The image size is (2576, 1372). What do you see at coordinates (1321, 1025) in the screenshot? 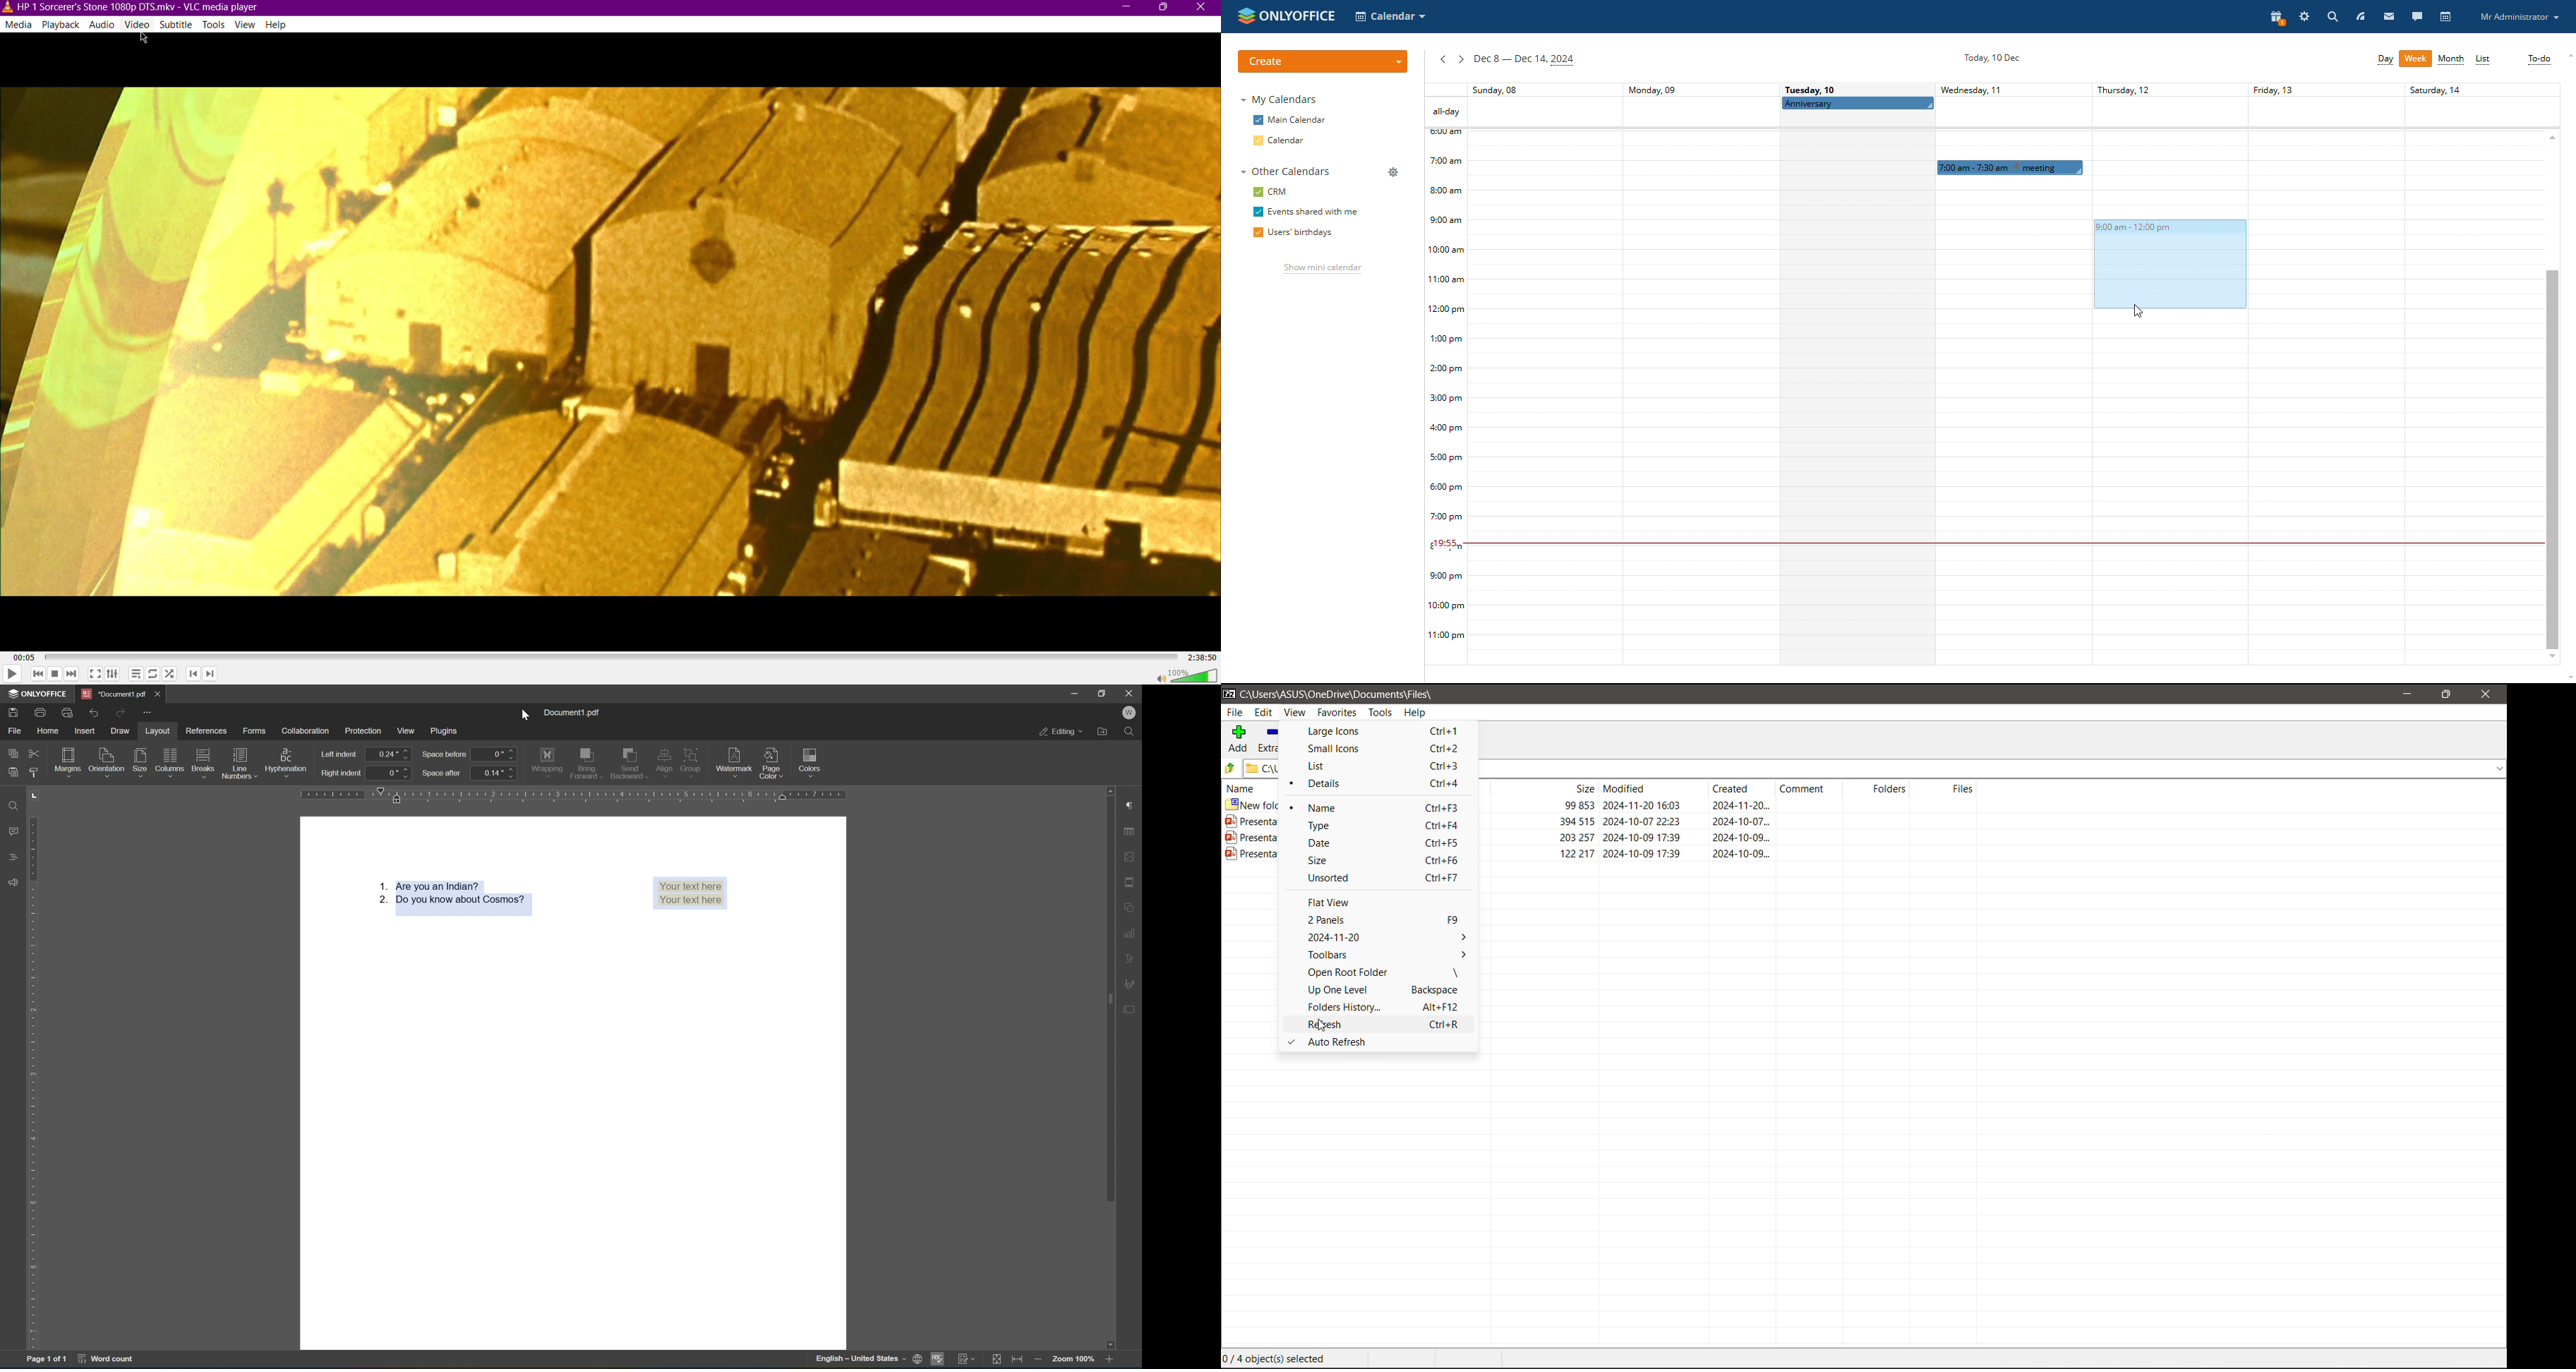
I see `cursor` at bounding box center [1321, 1025].